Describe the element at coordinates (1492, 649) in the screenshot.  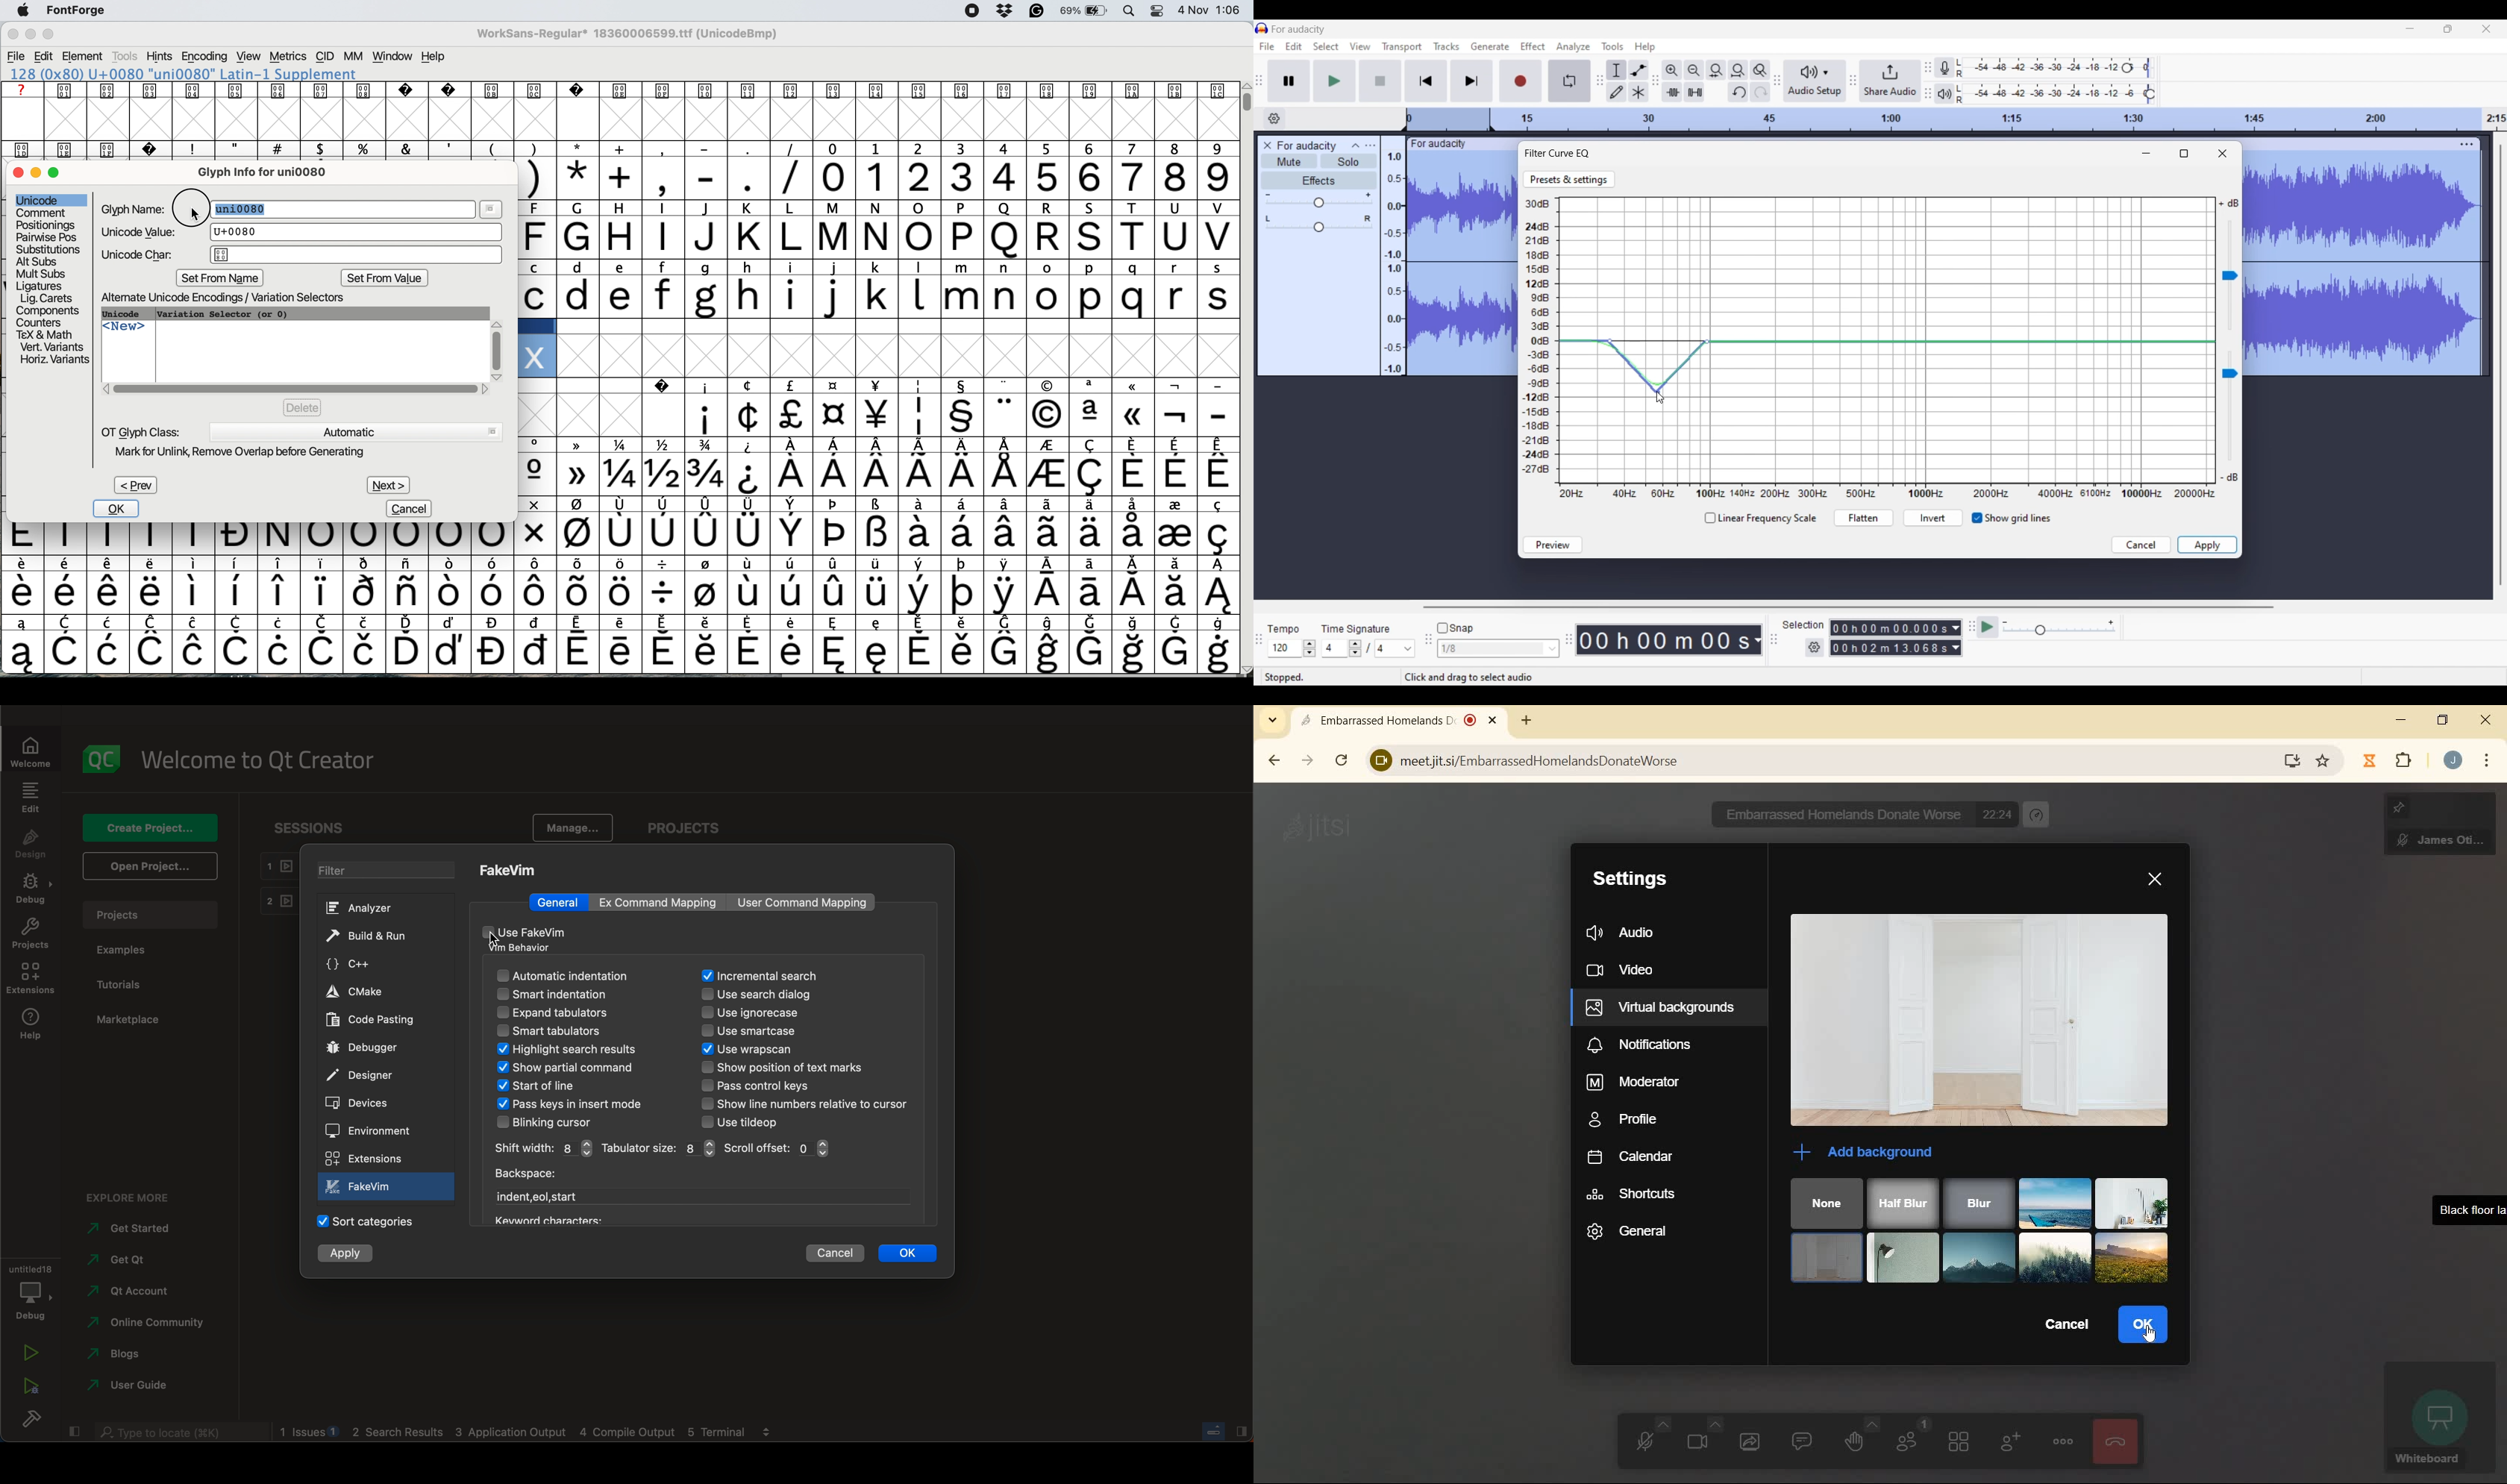
I see `Type in snap` at that location.